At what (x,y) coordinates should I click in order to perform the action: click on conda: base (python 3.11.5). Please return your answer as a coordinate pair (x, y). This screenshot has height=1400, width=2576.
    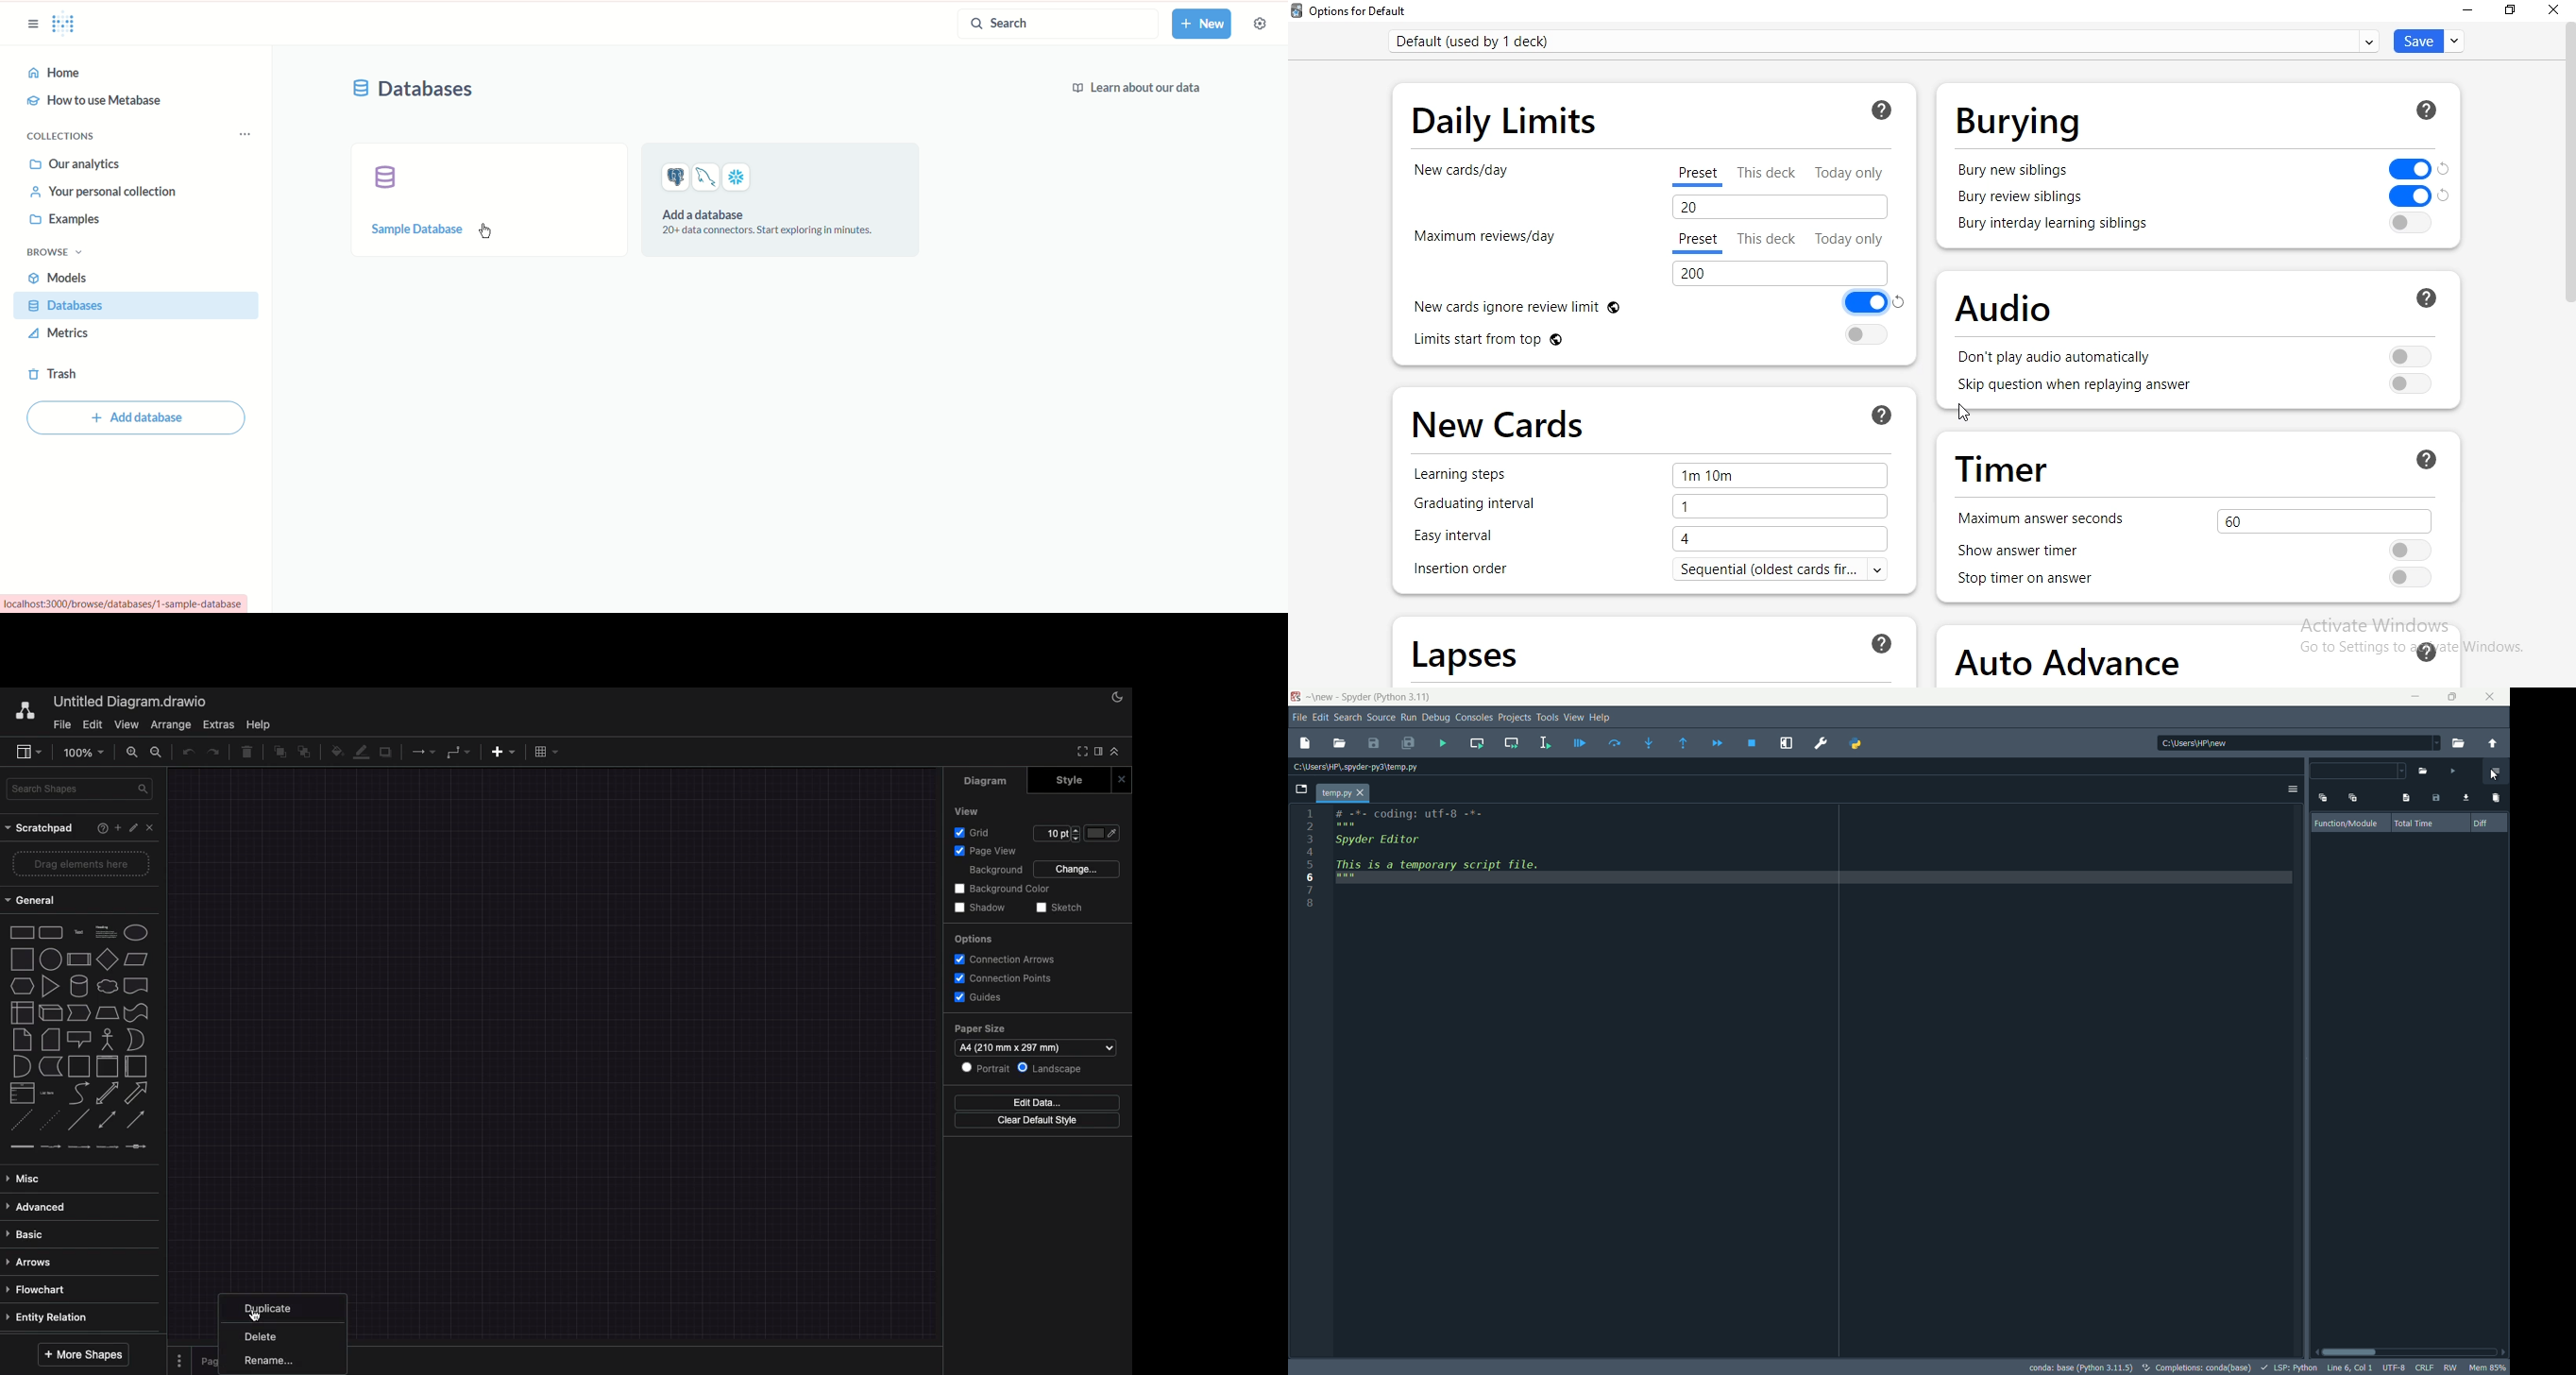
    Looking at the image, I should click on (2080, 1367).